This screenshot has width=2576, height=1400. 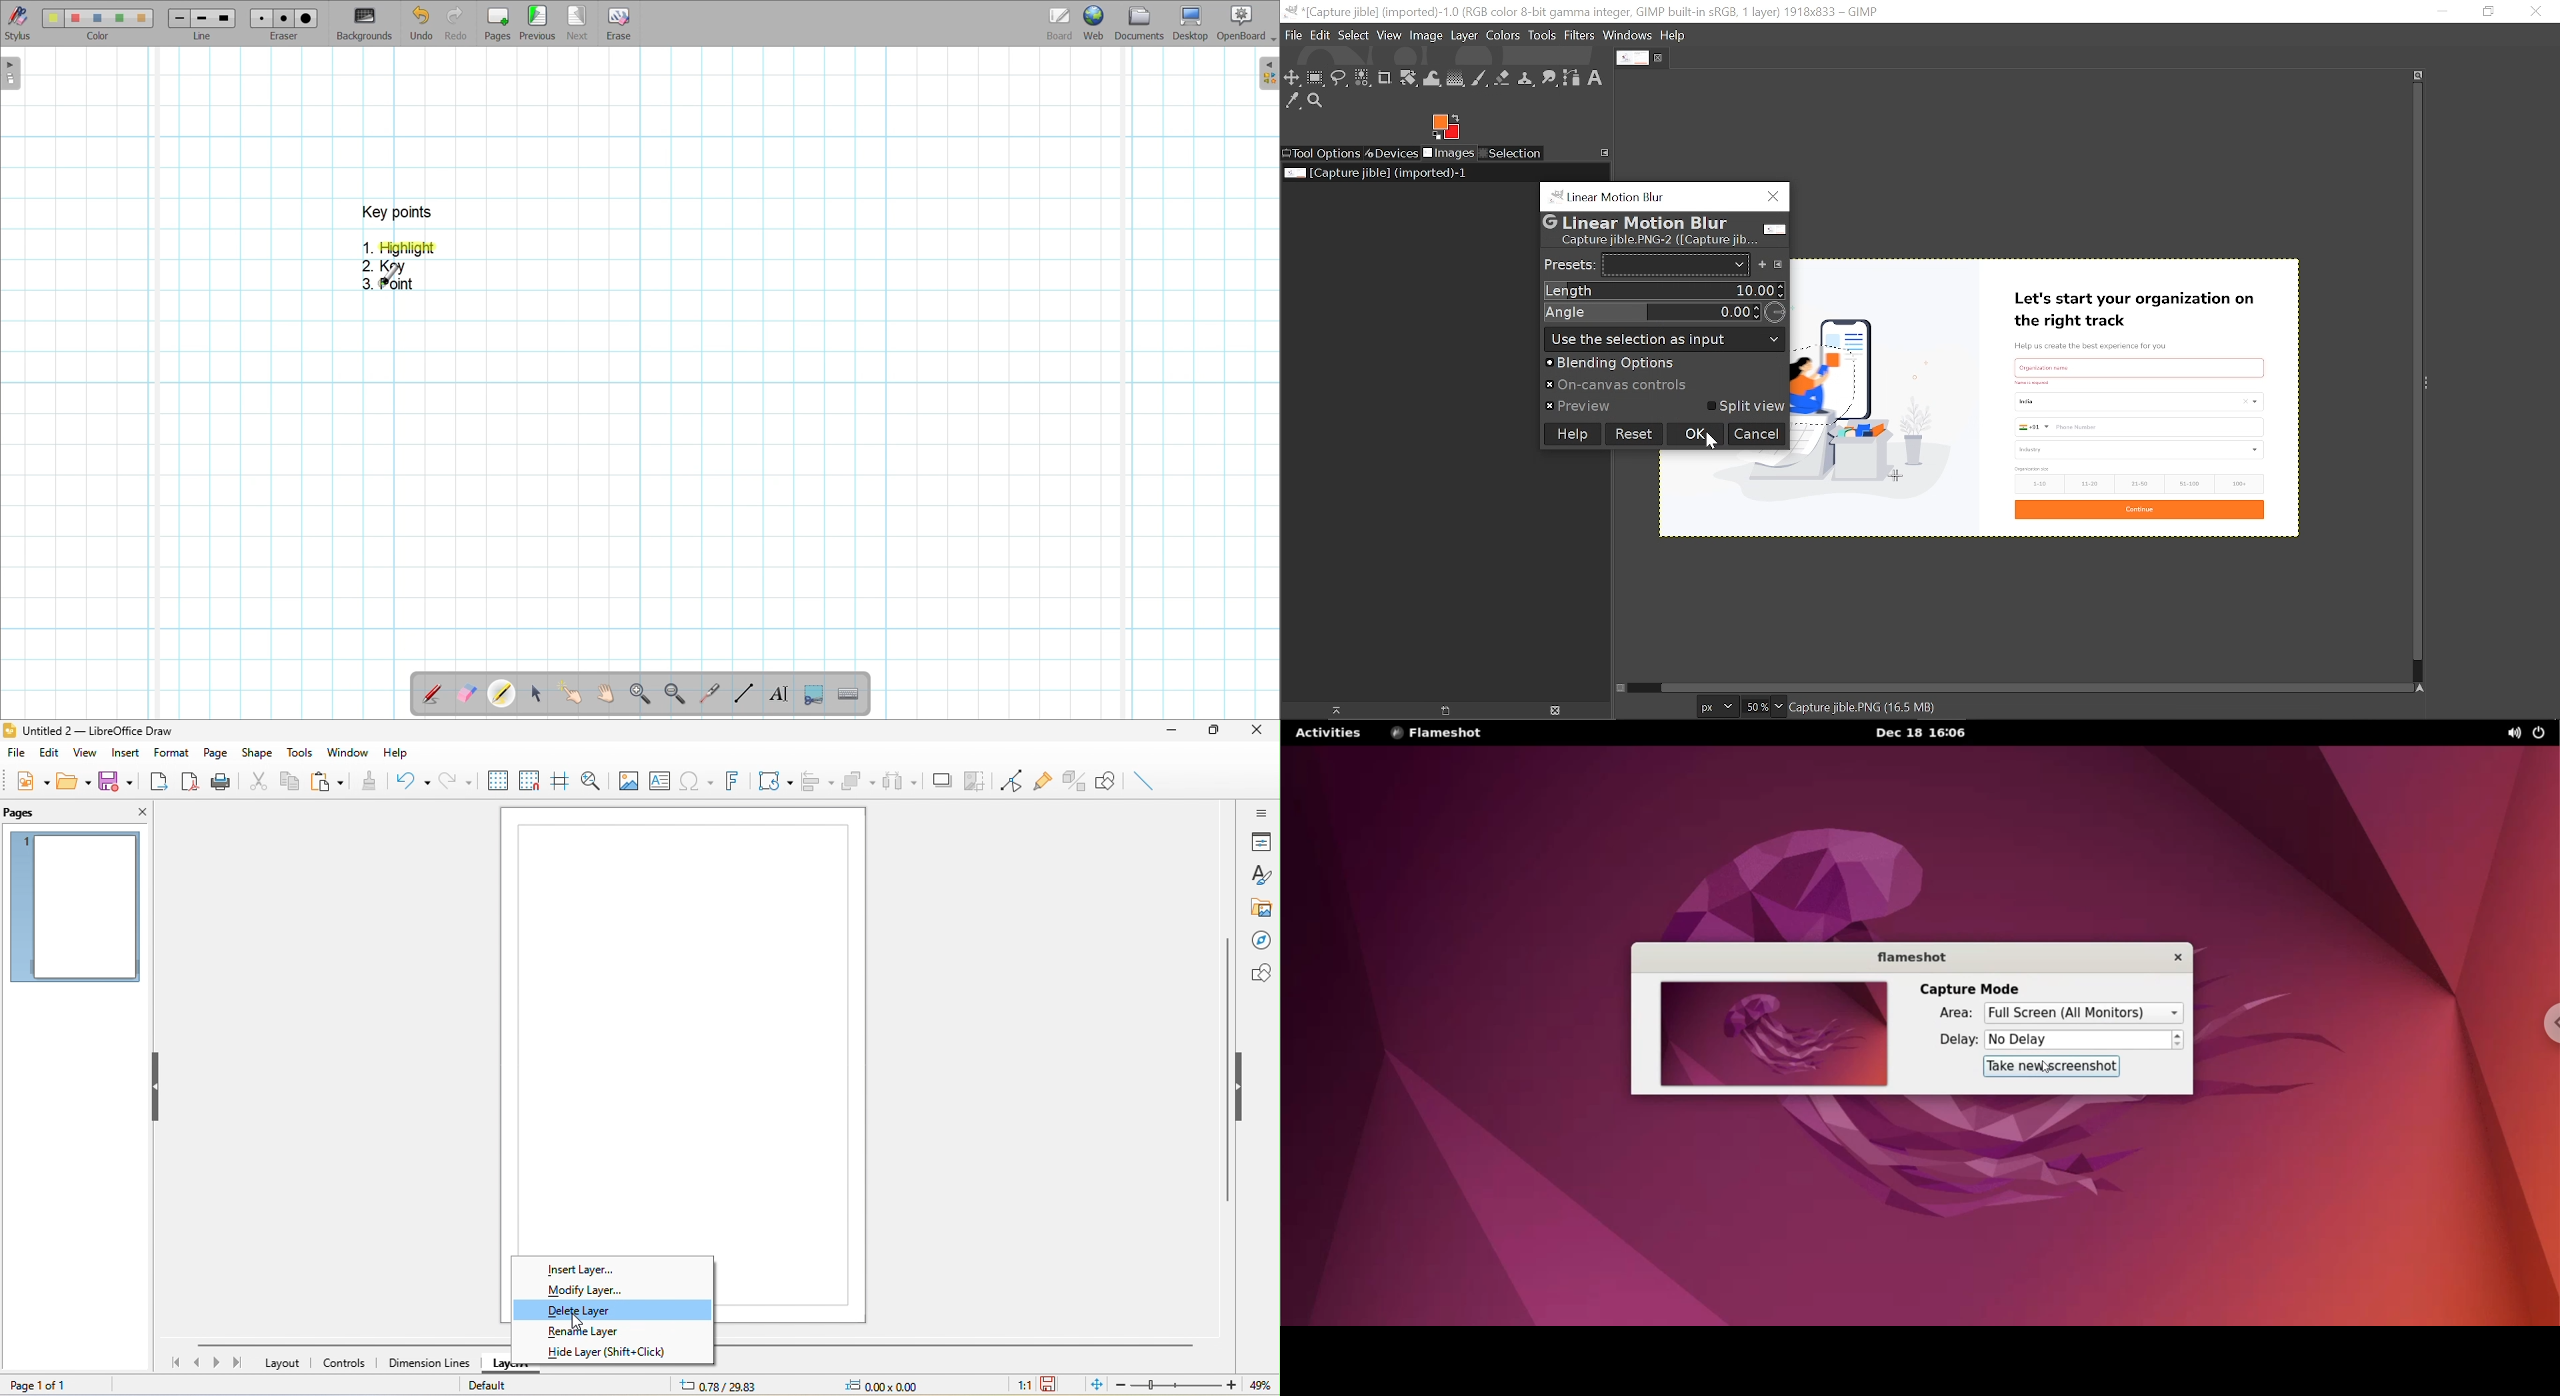 I want to click on hide, so click(x=156, y=1087).